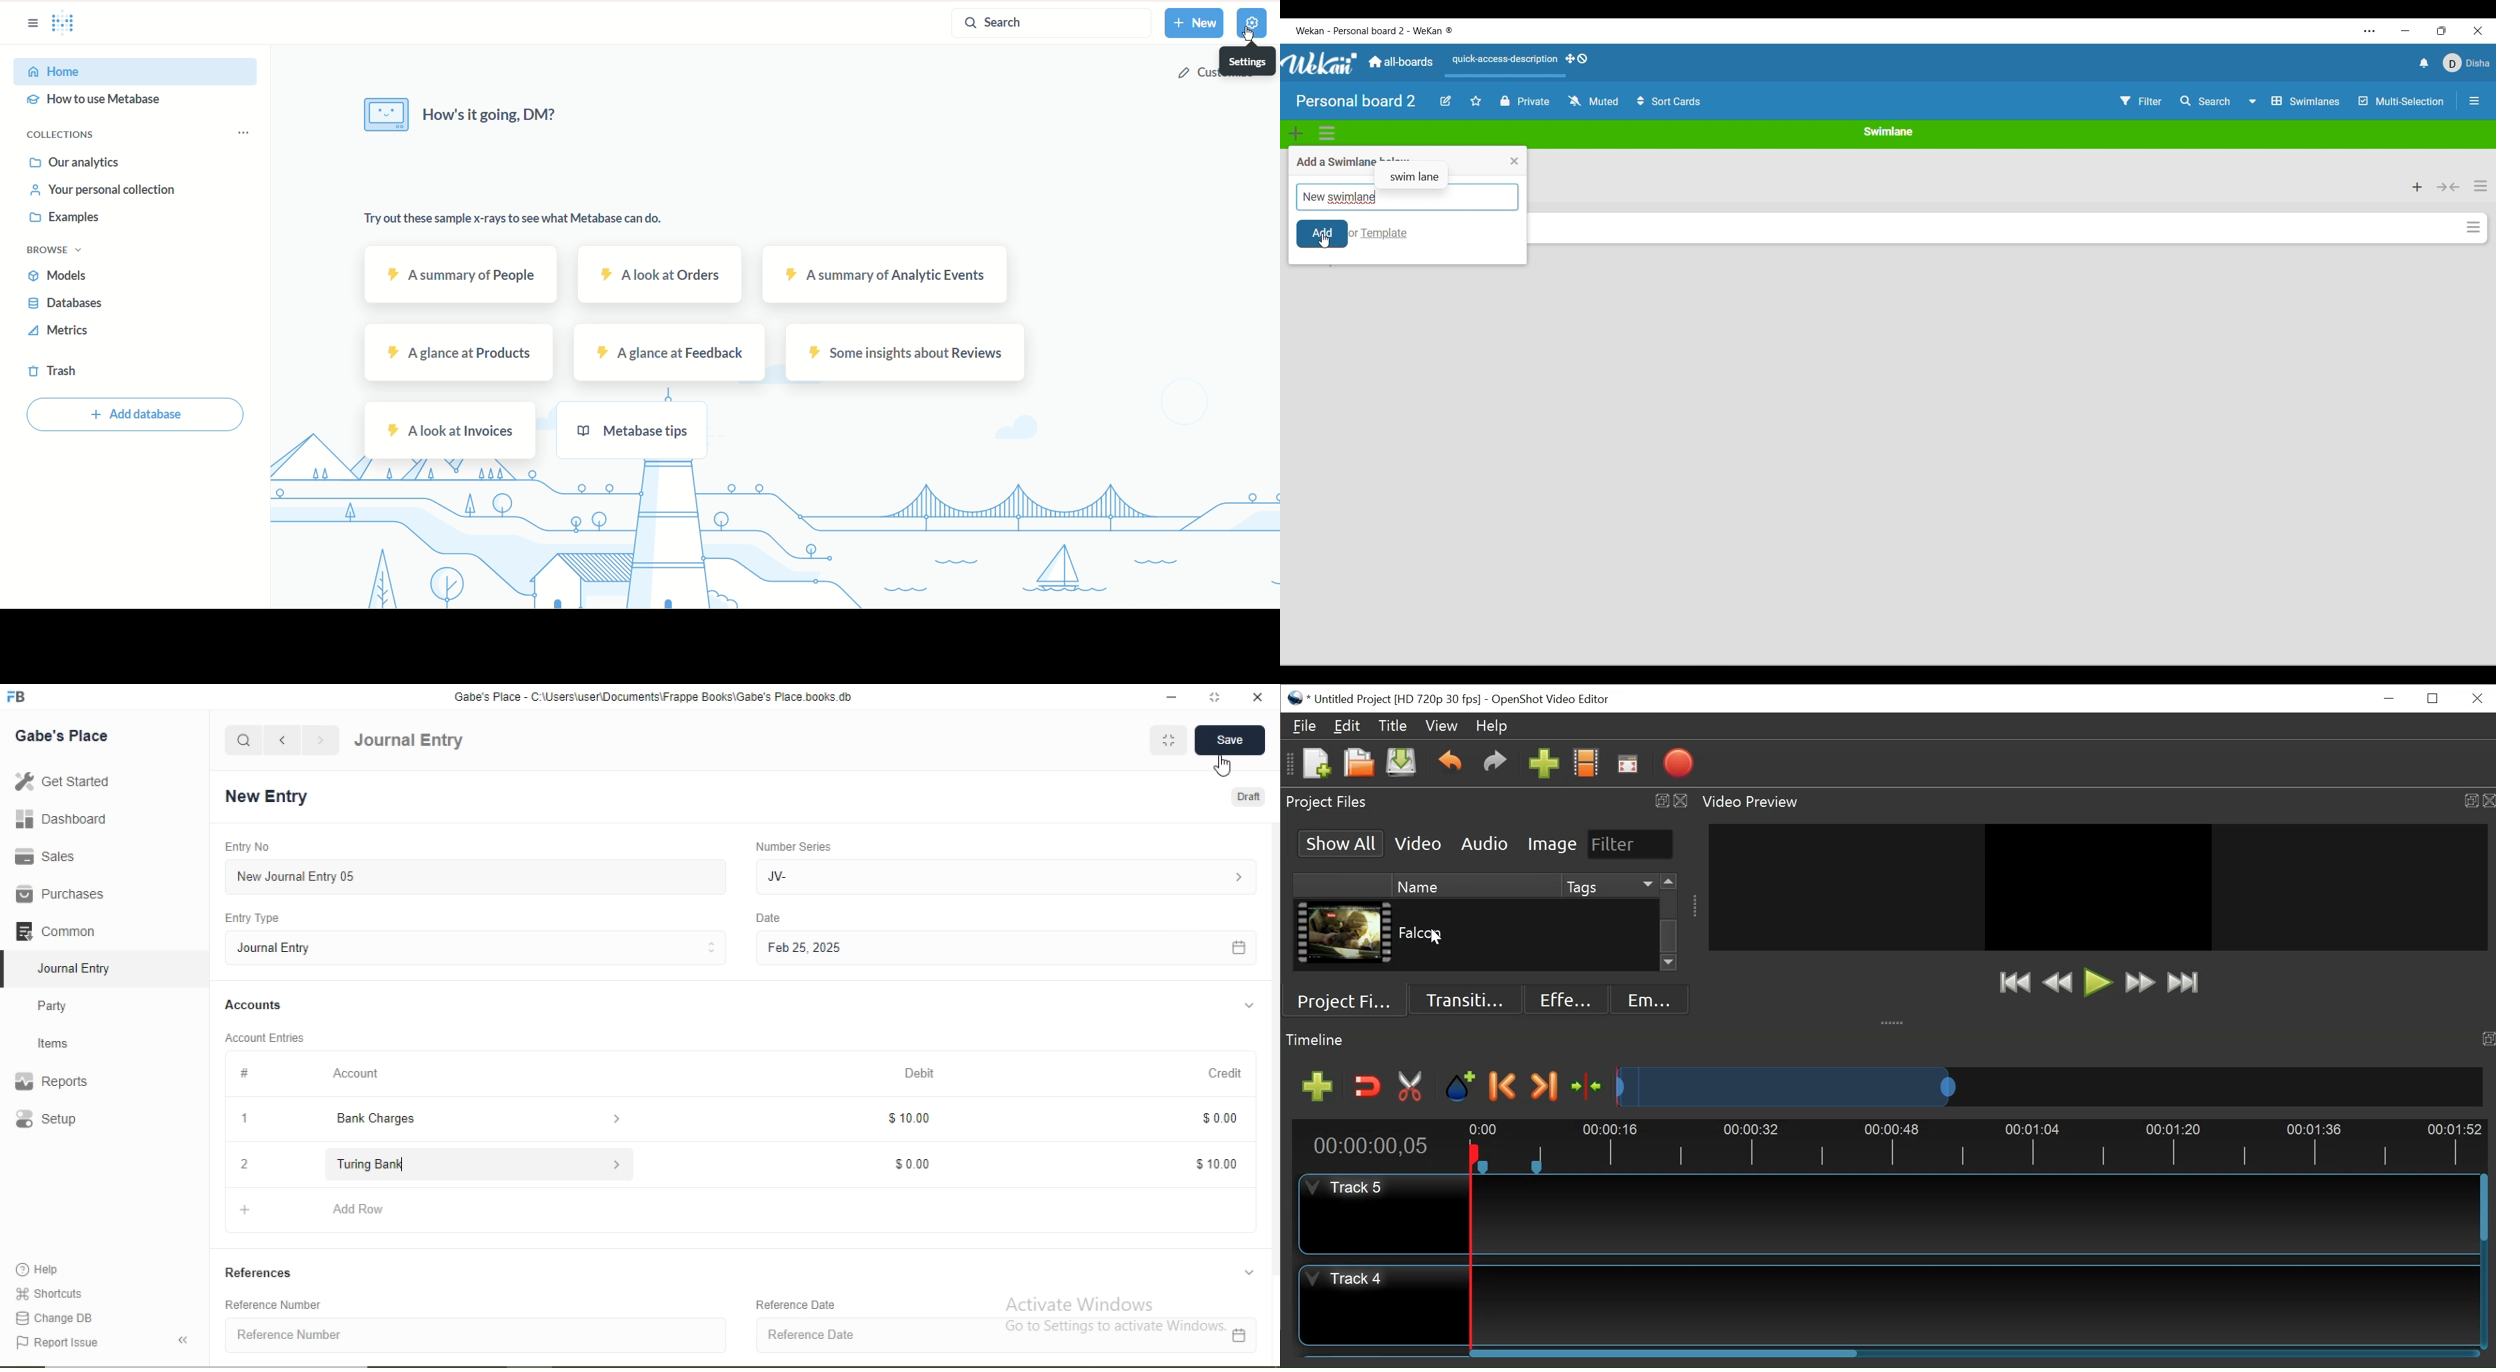  What do you see at coordinates (655, 696) in the screenshot?
I see `Gabe's Place - C:\Users\useriDocuments\Frappe Books\Gabe's Place books.db` at bounding box center [655, 696].